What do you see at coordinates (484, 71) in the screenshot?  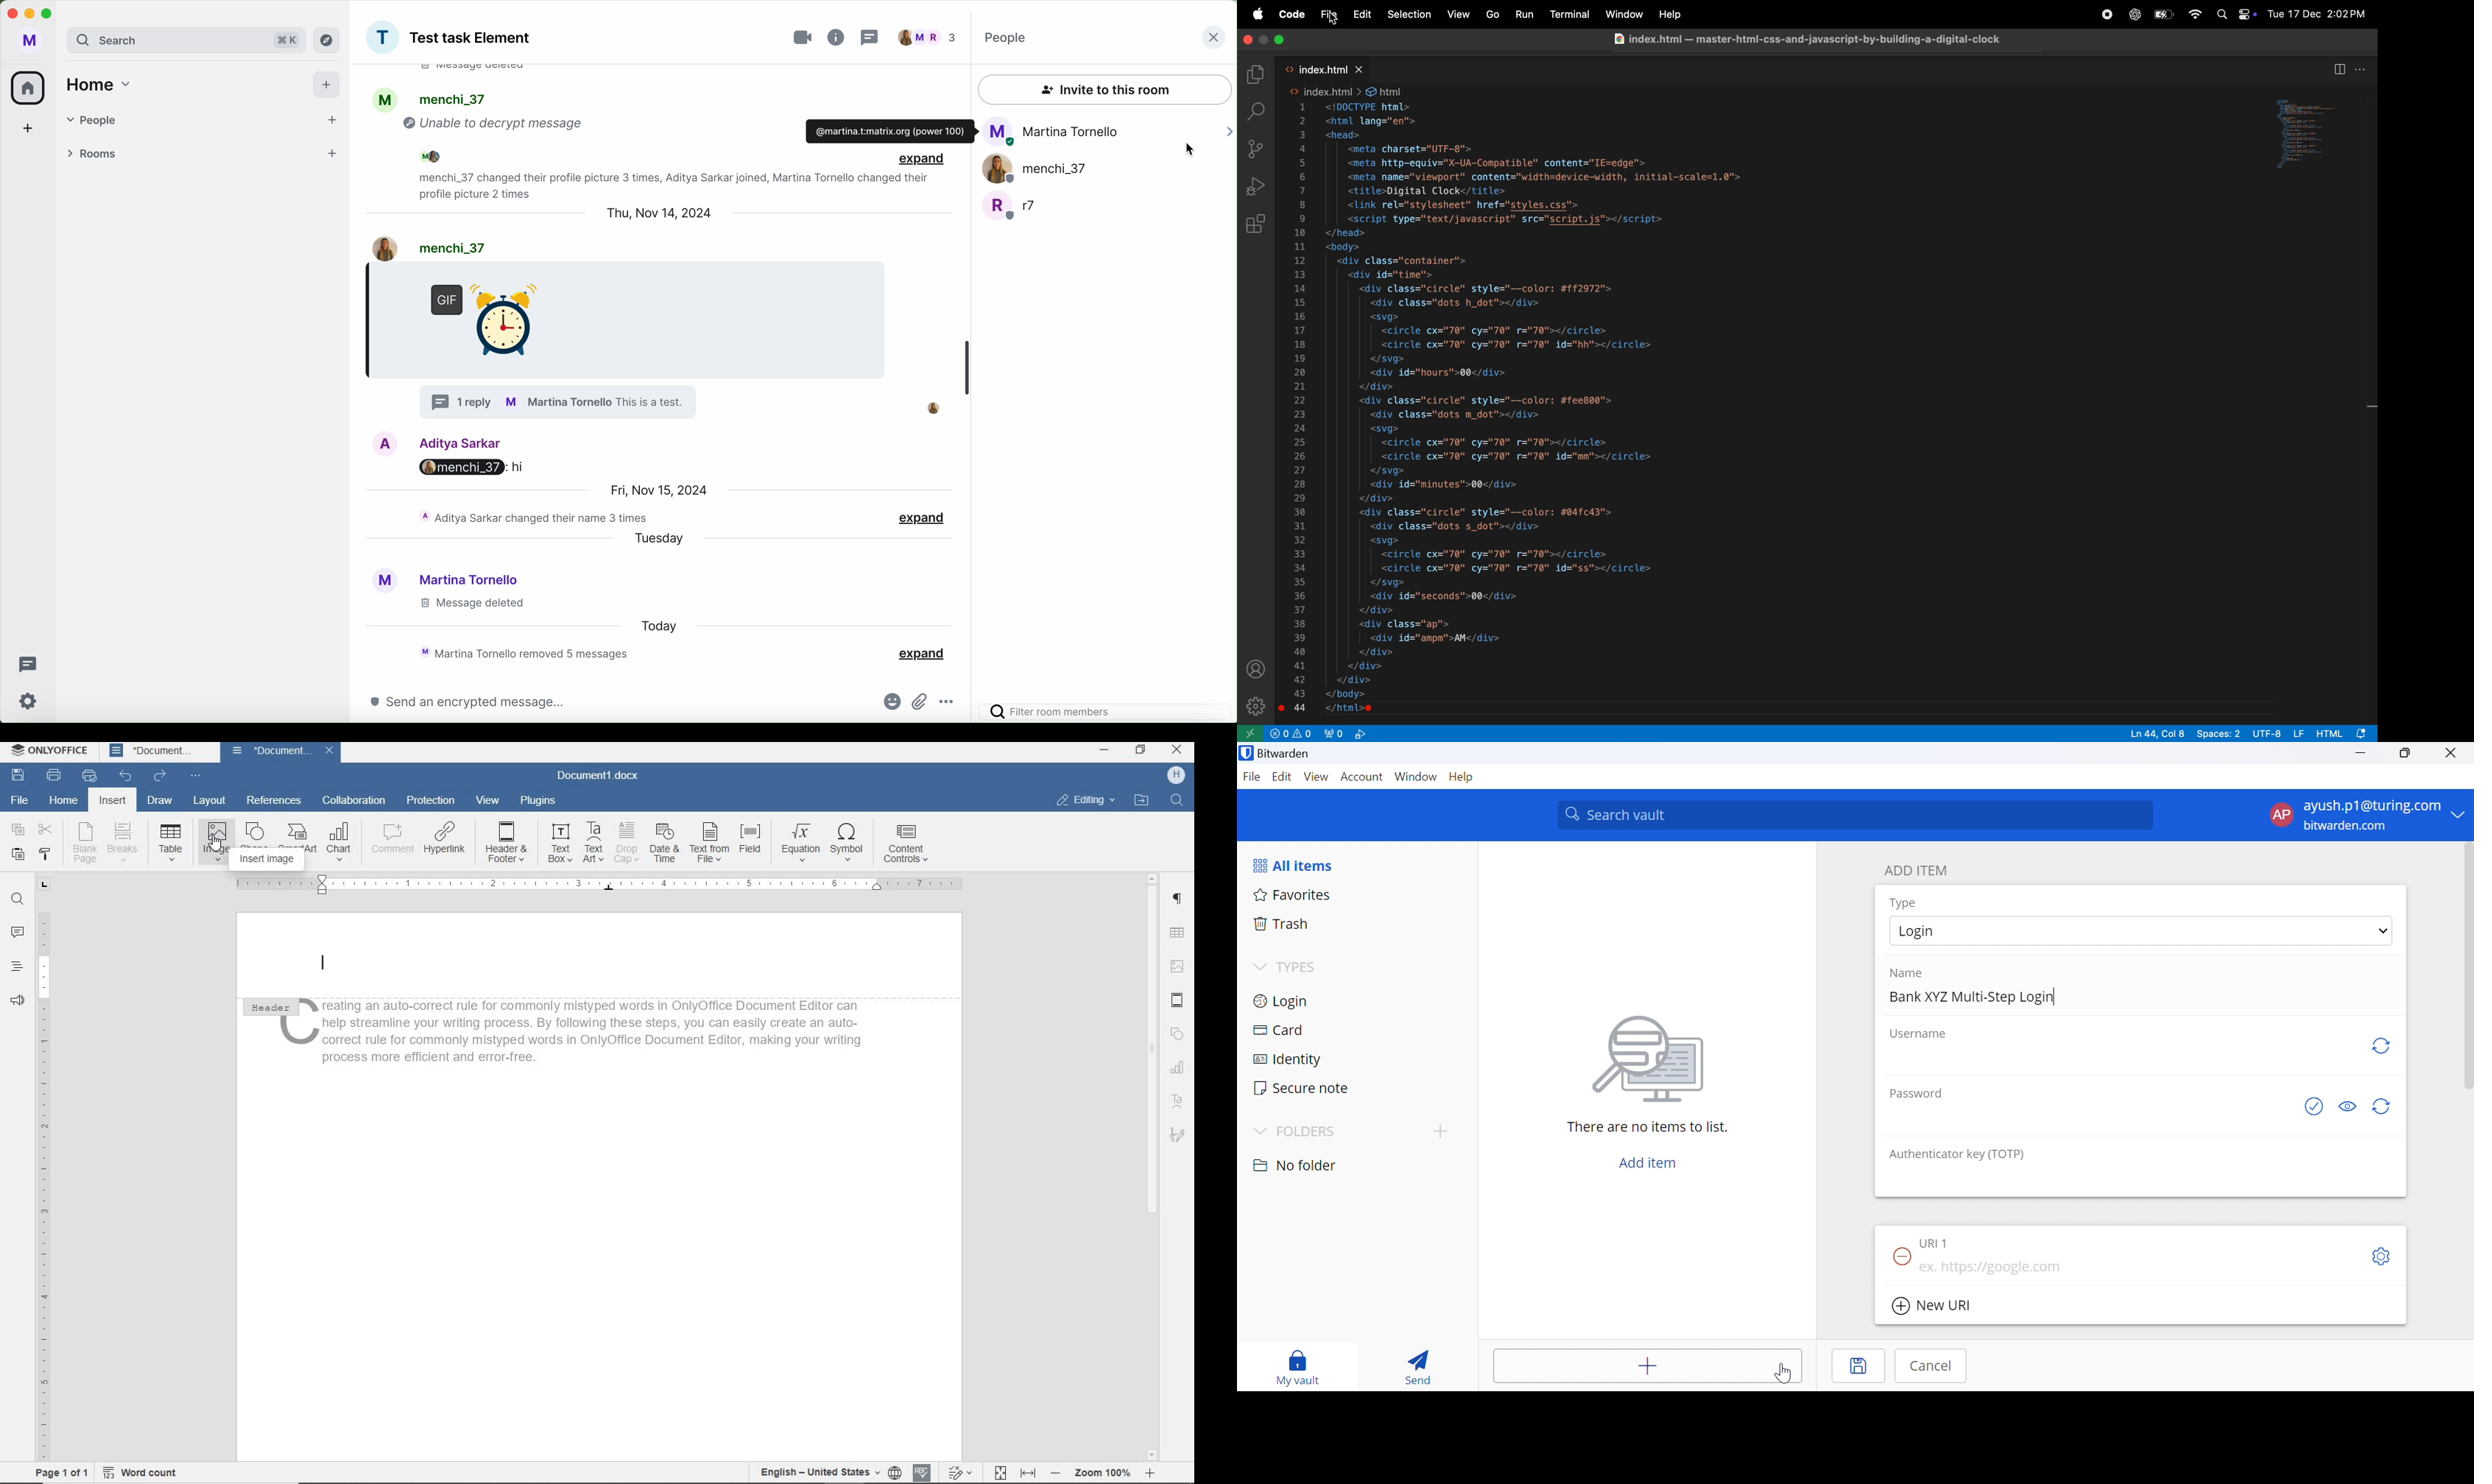 I see `message deleted` at bounding box center [484, 71].